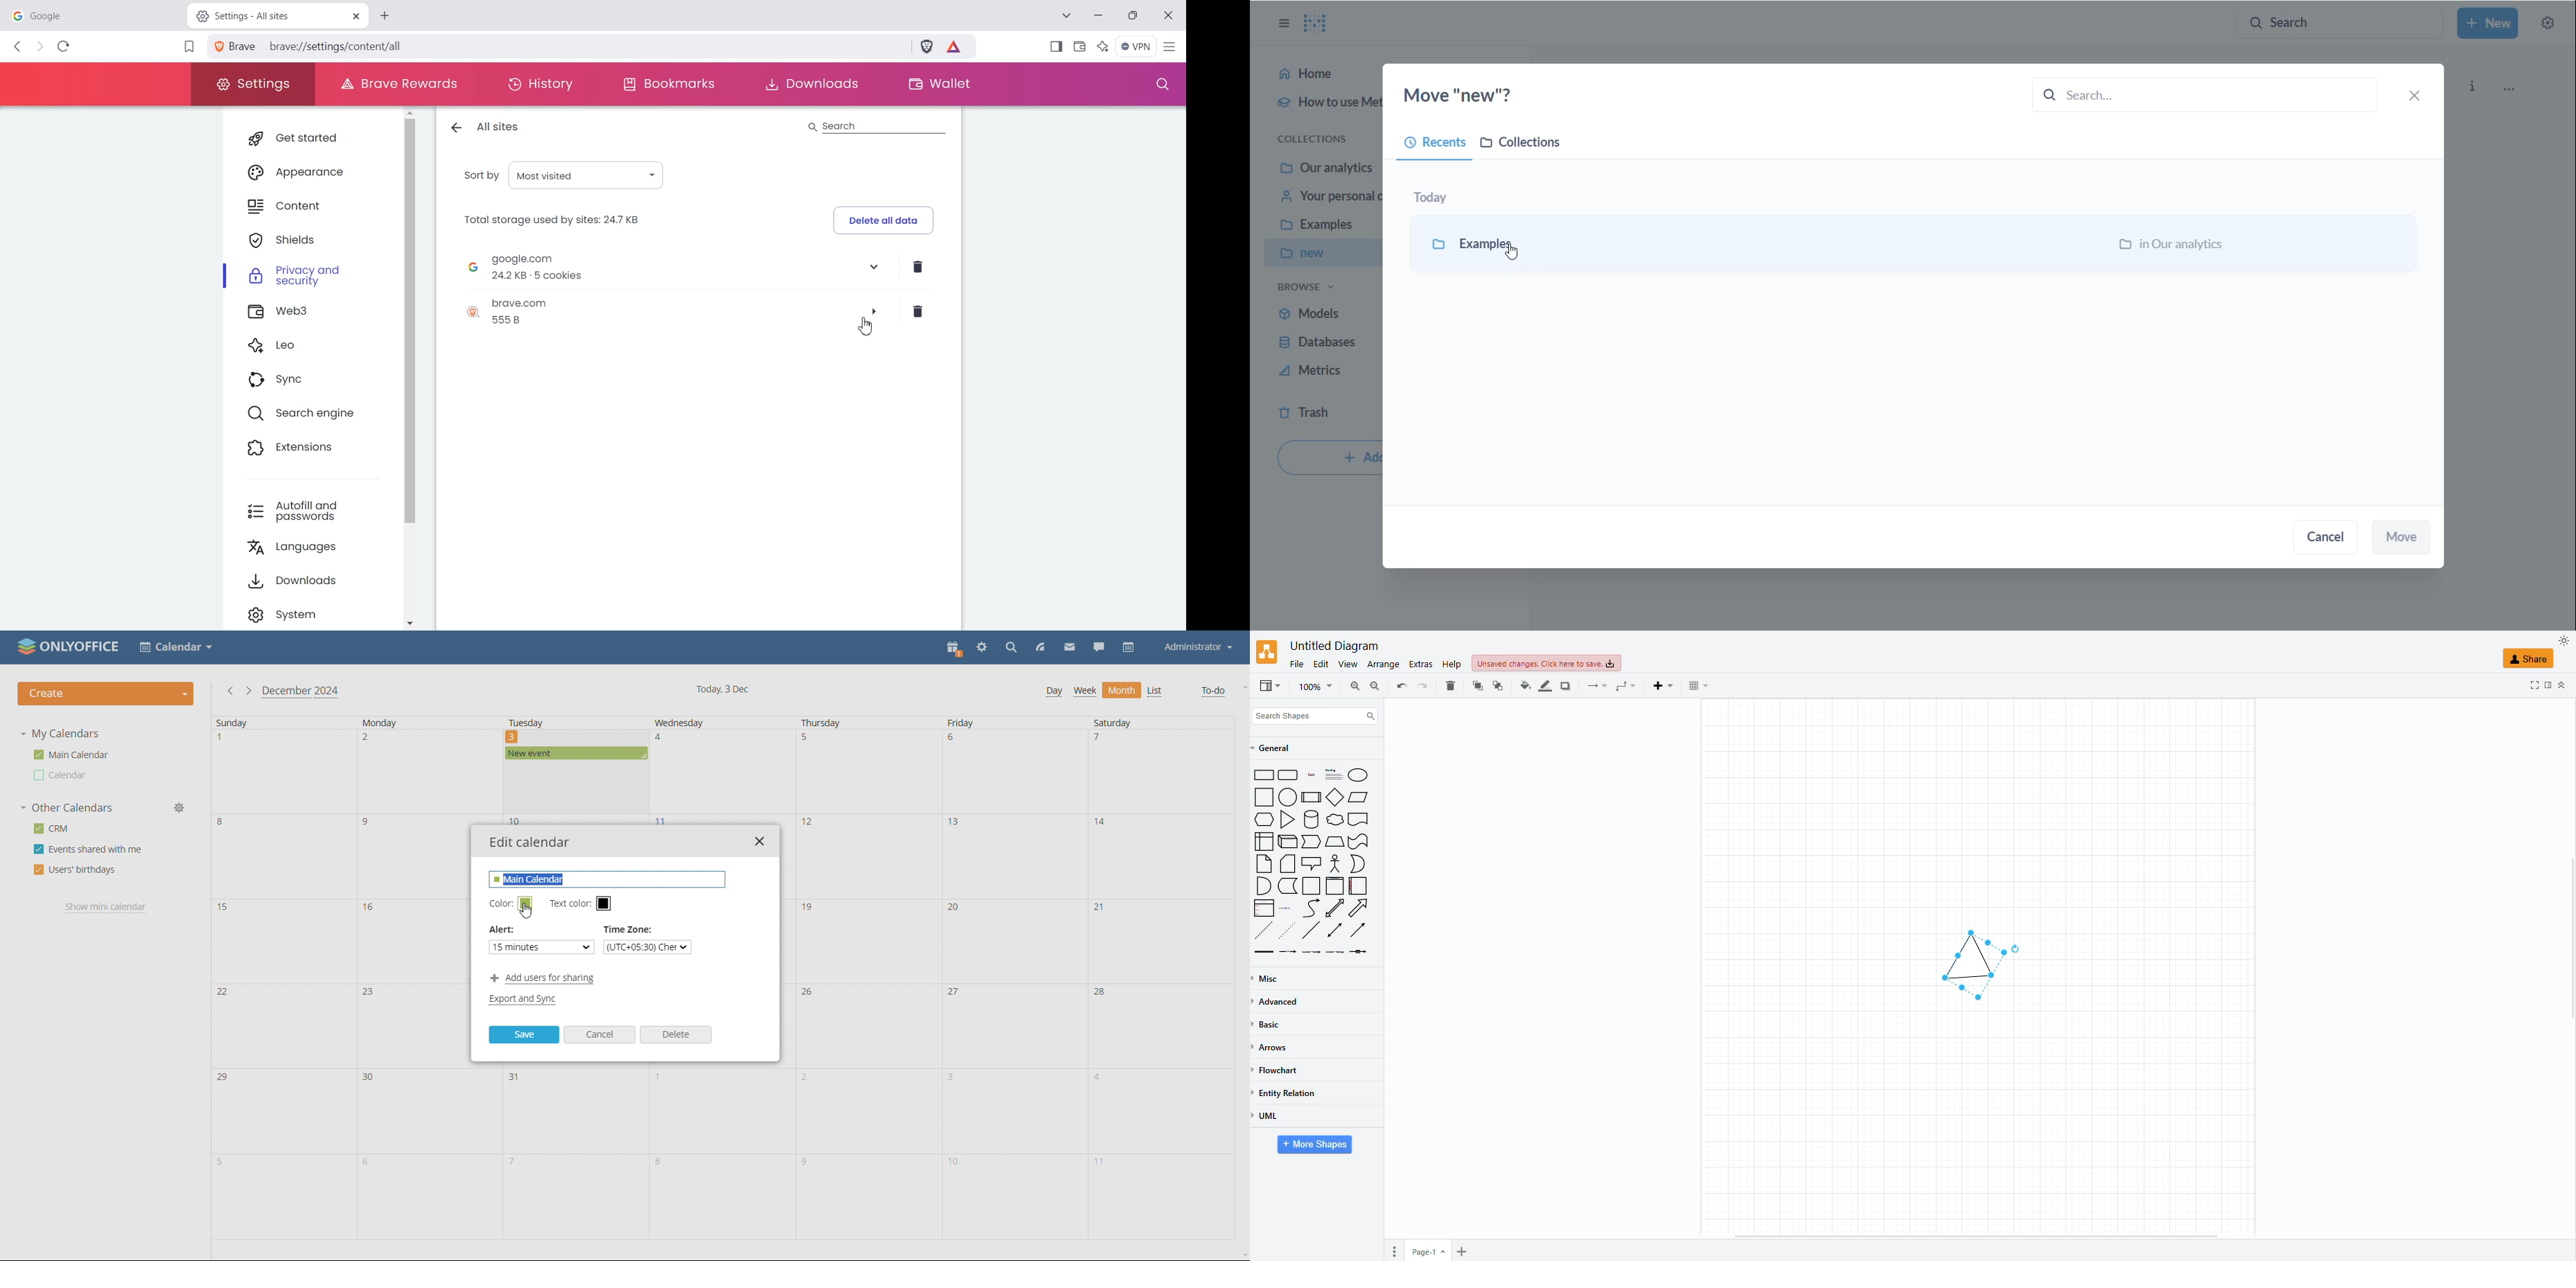 The height and width of the screenshot is (1288, 2576). I want to click on miscellaneous, so click(1273, 977).